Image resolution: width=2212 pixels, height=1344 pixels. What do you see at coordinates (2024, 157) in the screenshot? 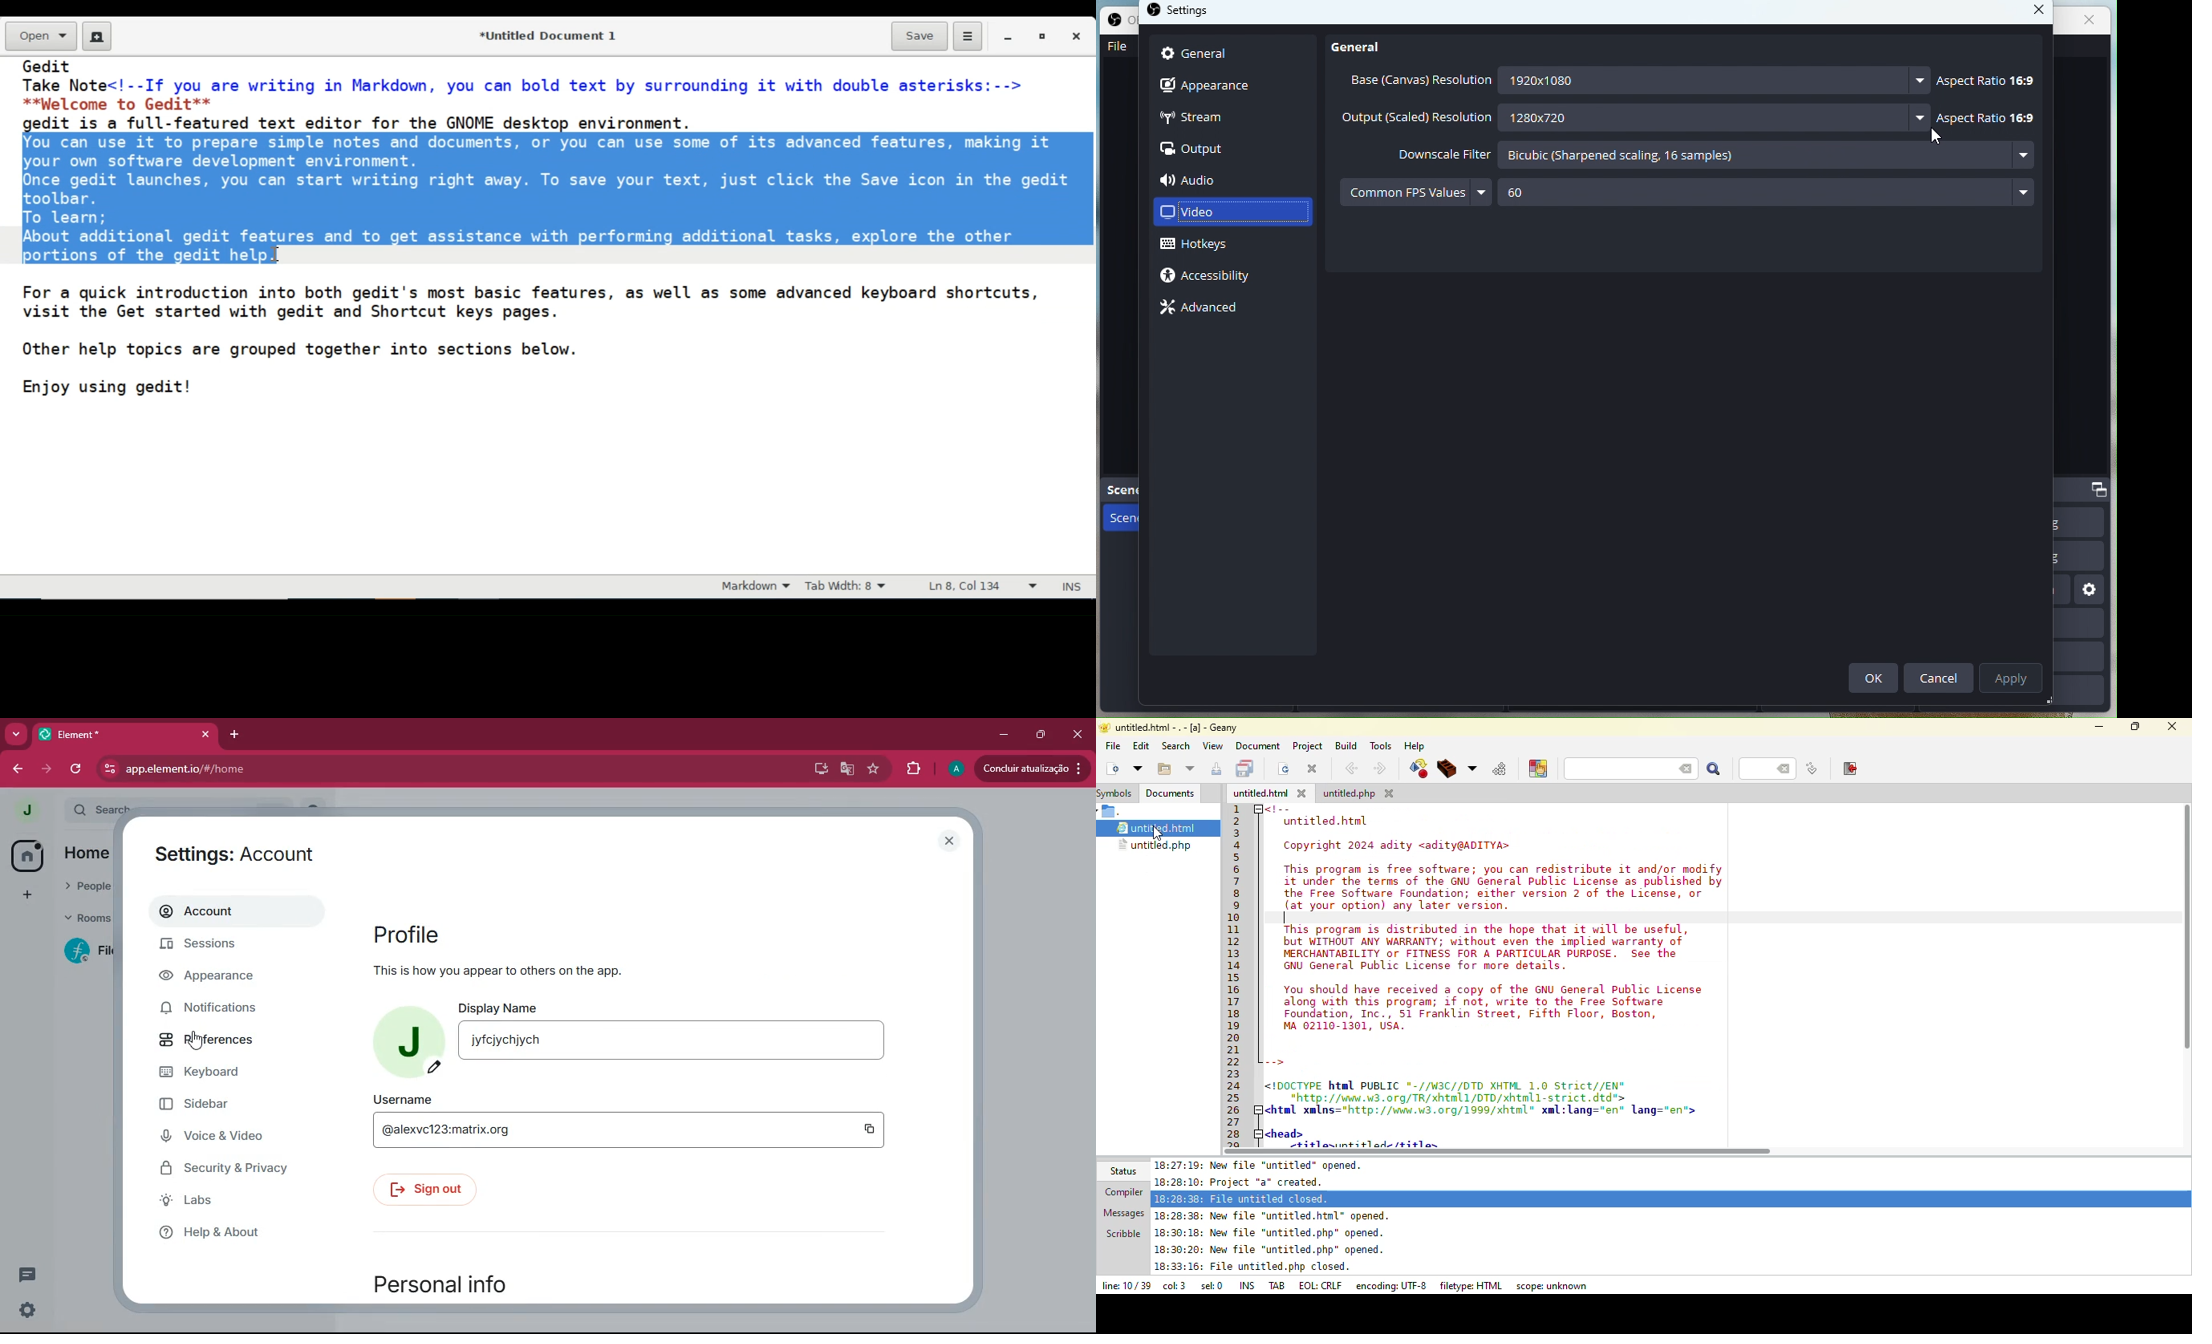
I see `more options` at bounding box center [2024, 157].